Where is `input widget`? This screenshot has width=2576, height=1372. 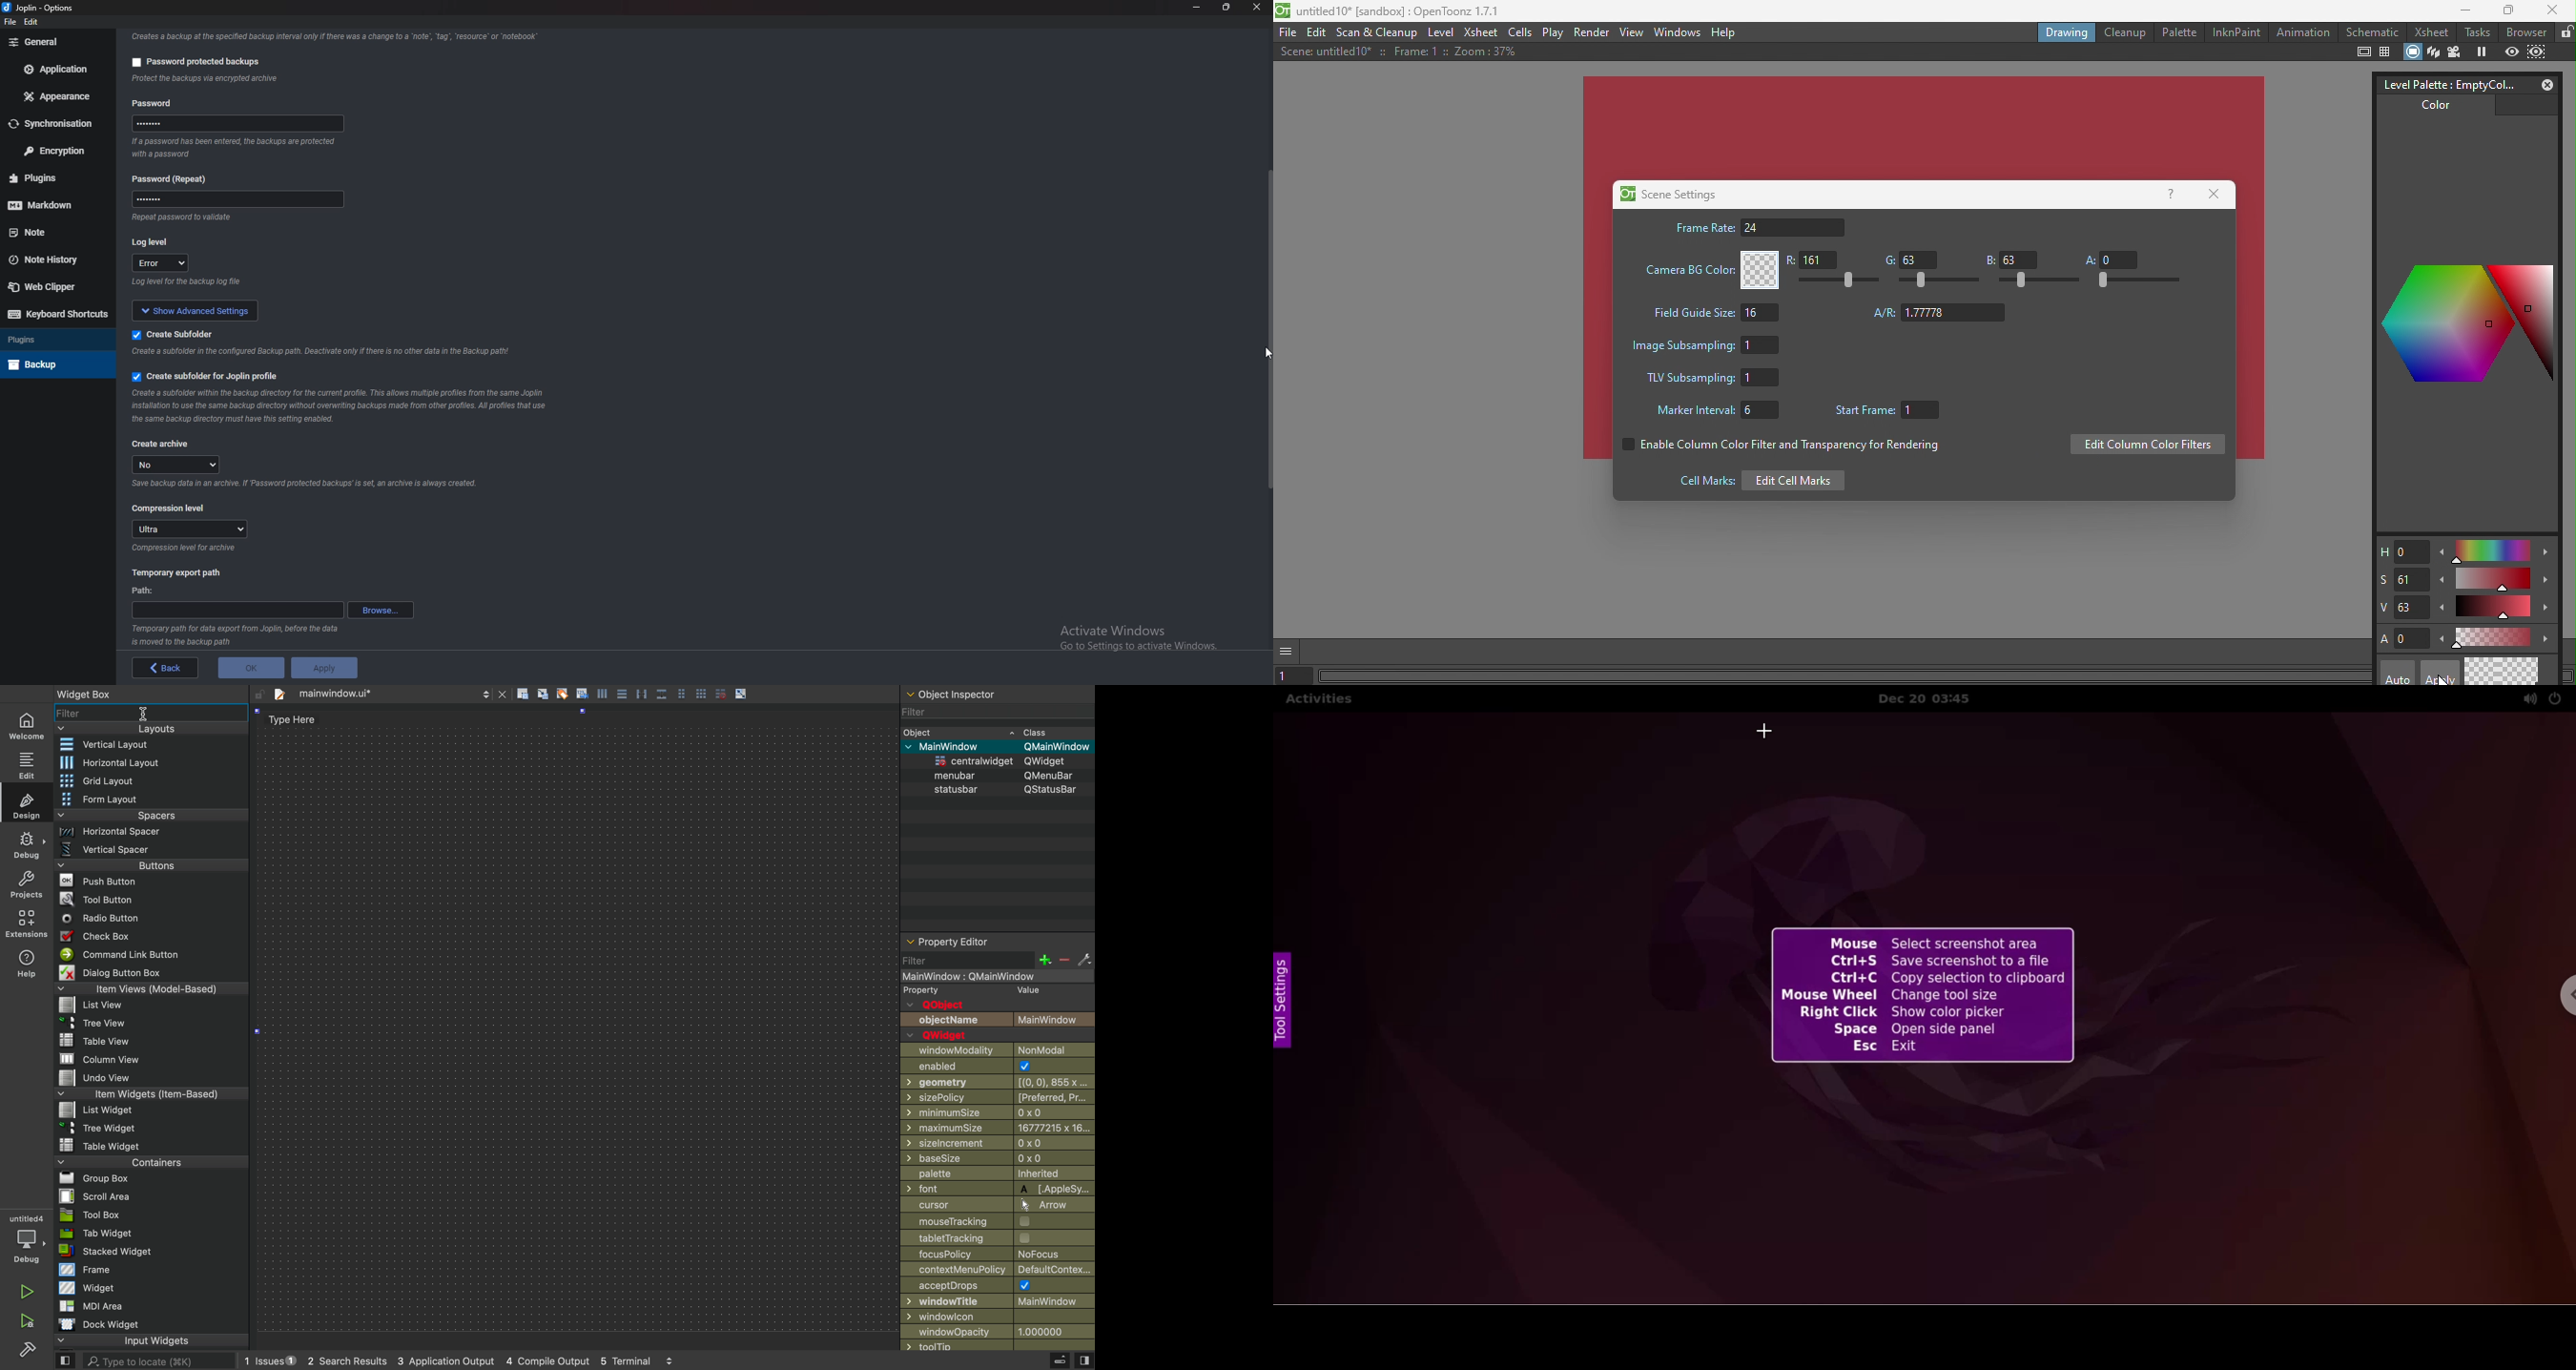
input widget is located at coordinates (147, 1341).